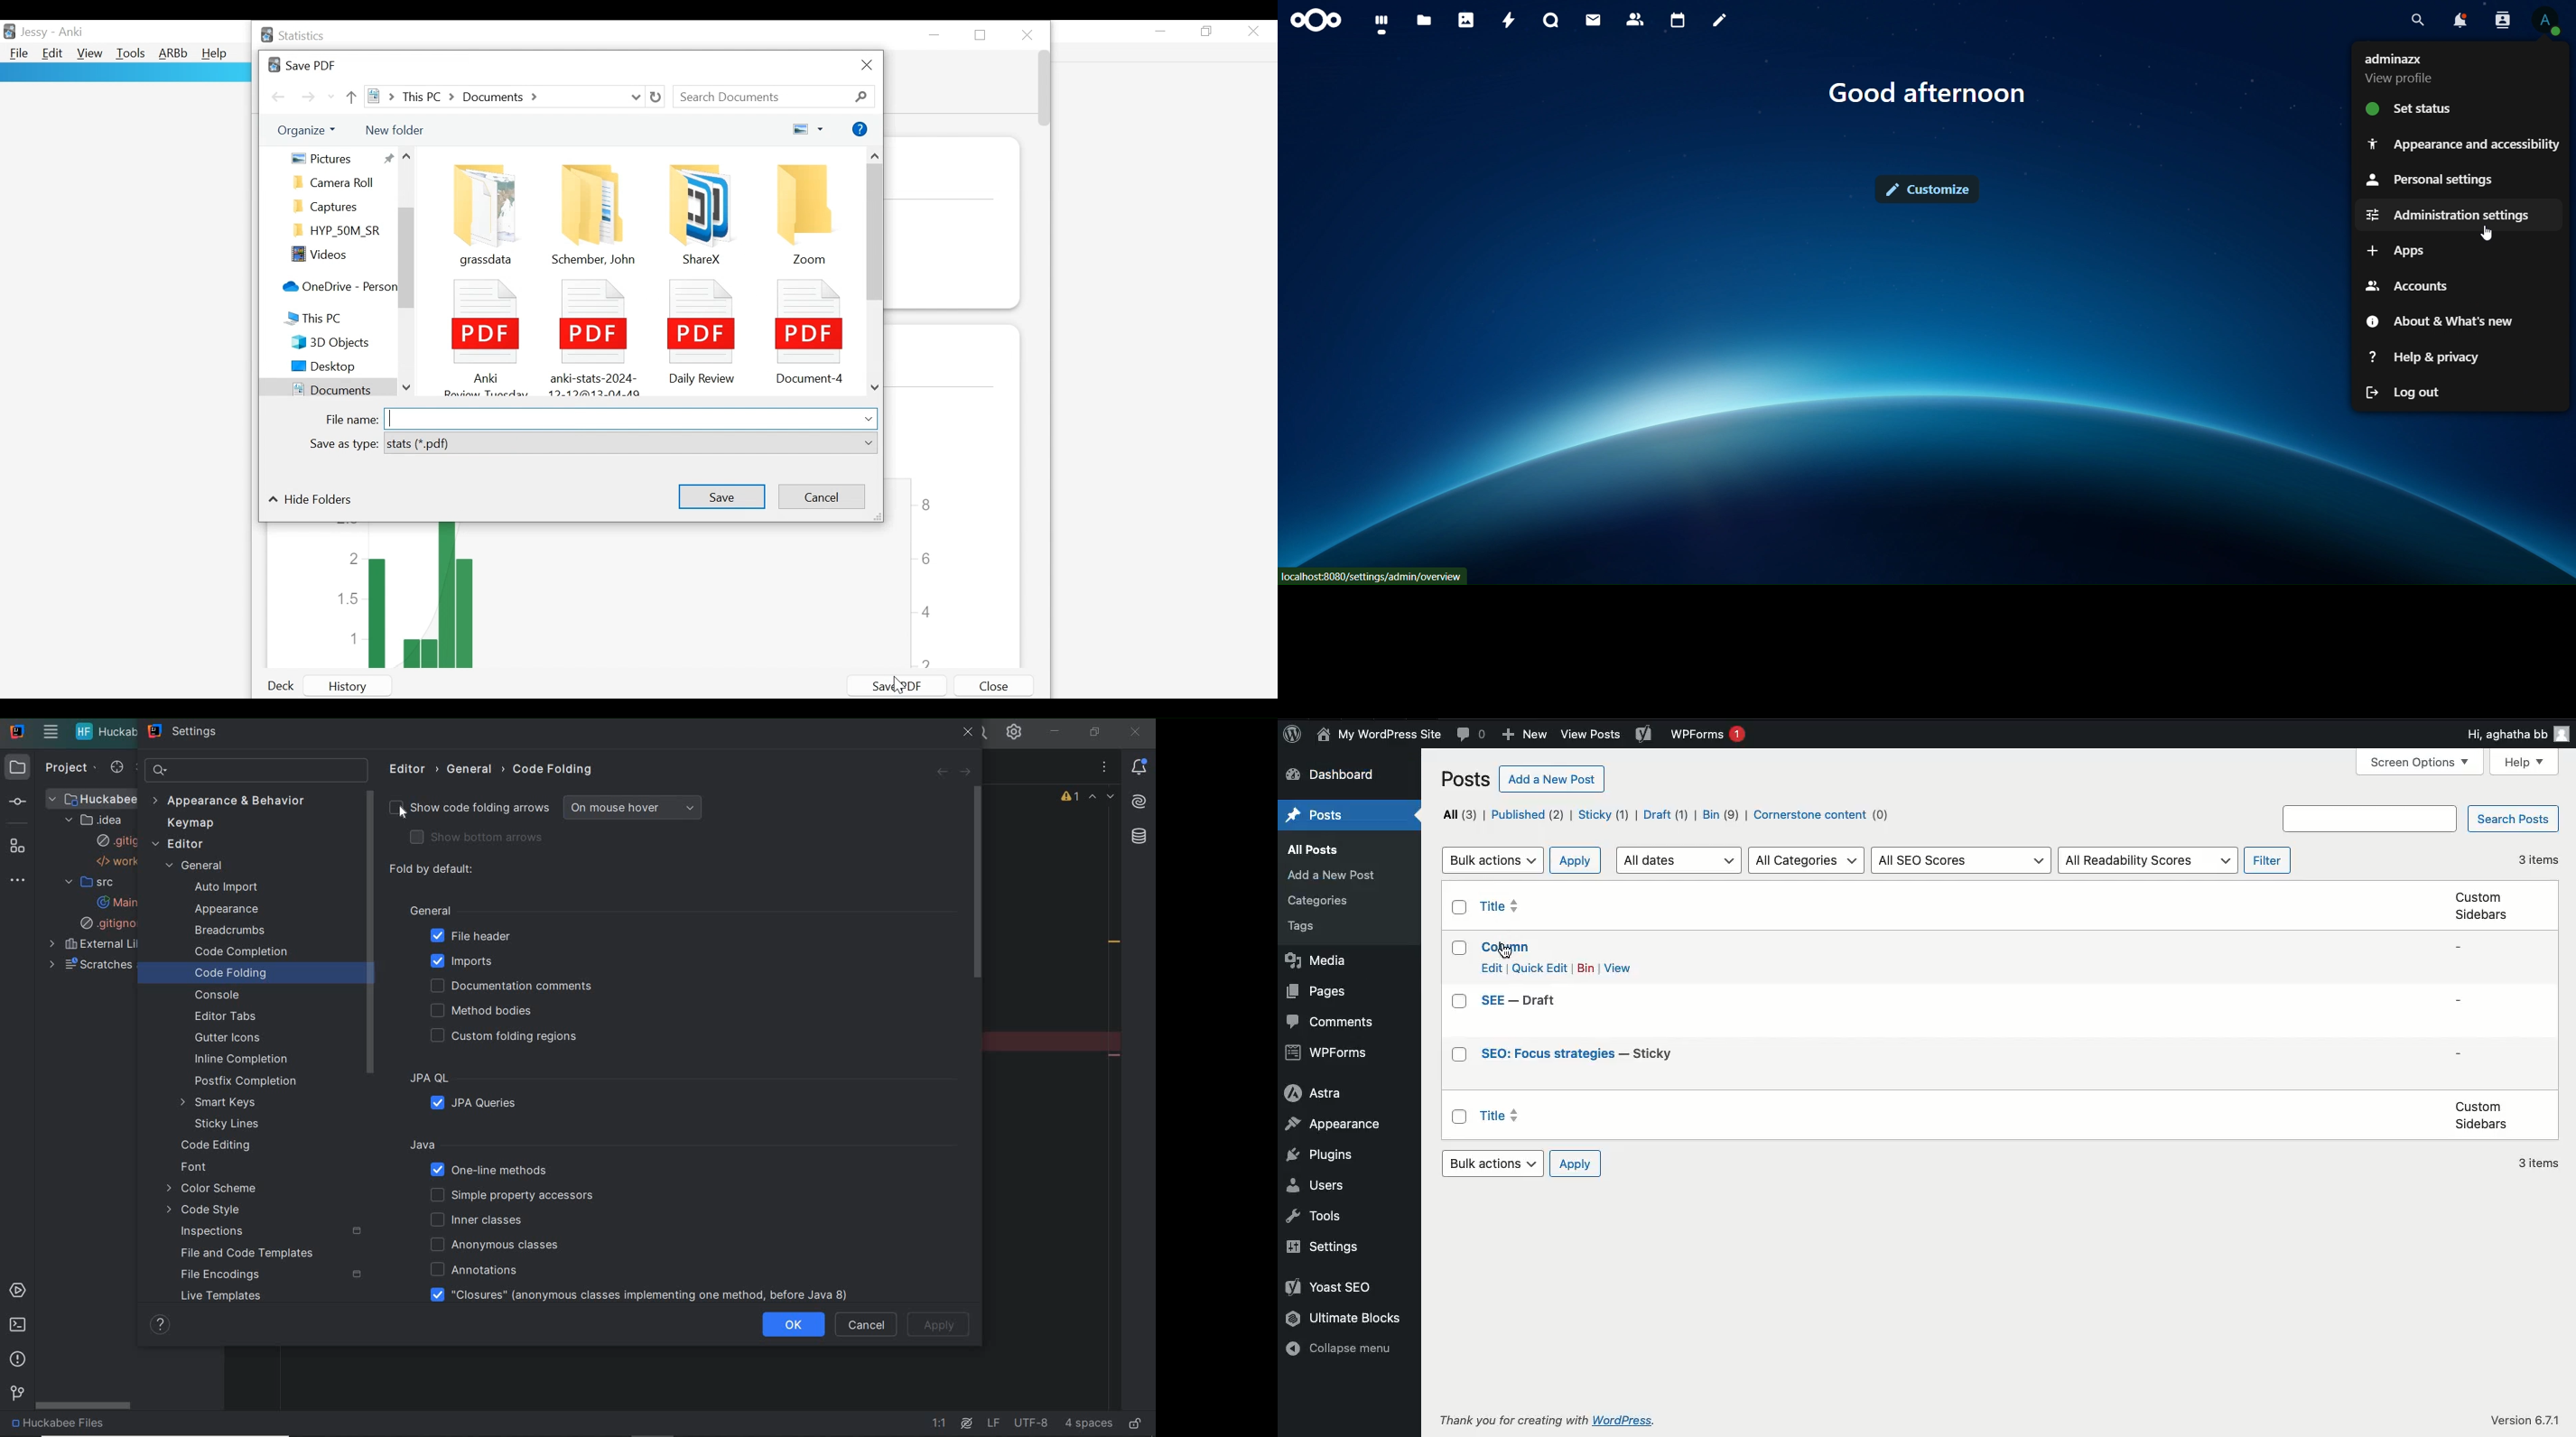  I want to click on Refresh, so click(656, 97).